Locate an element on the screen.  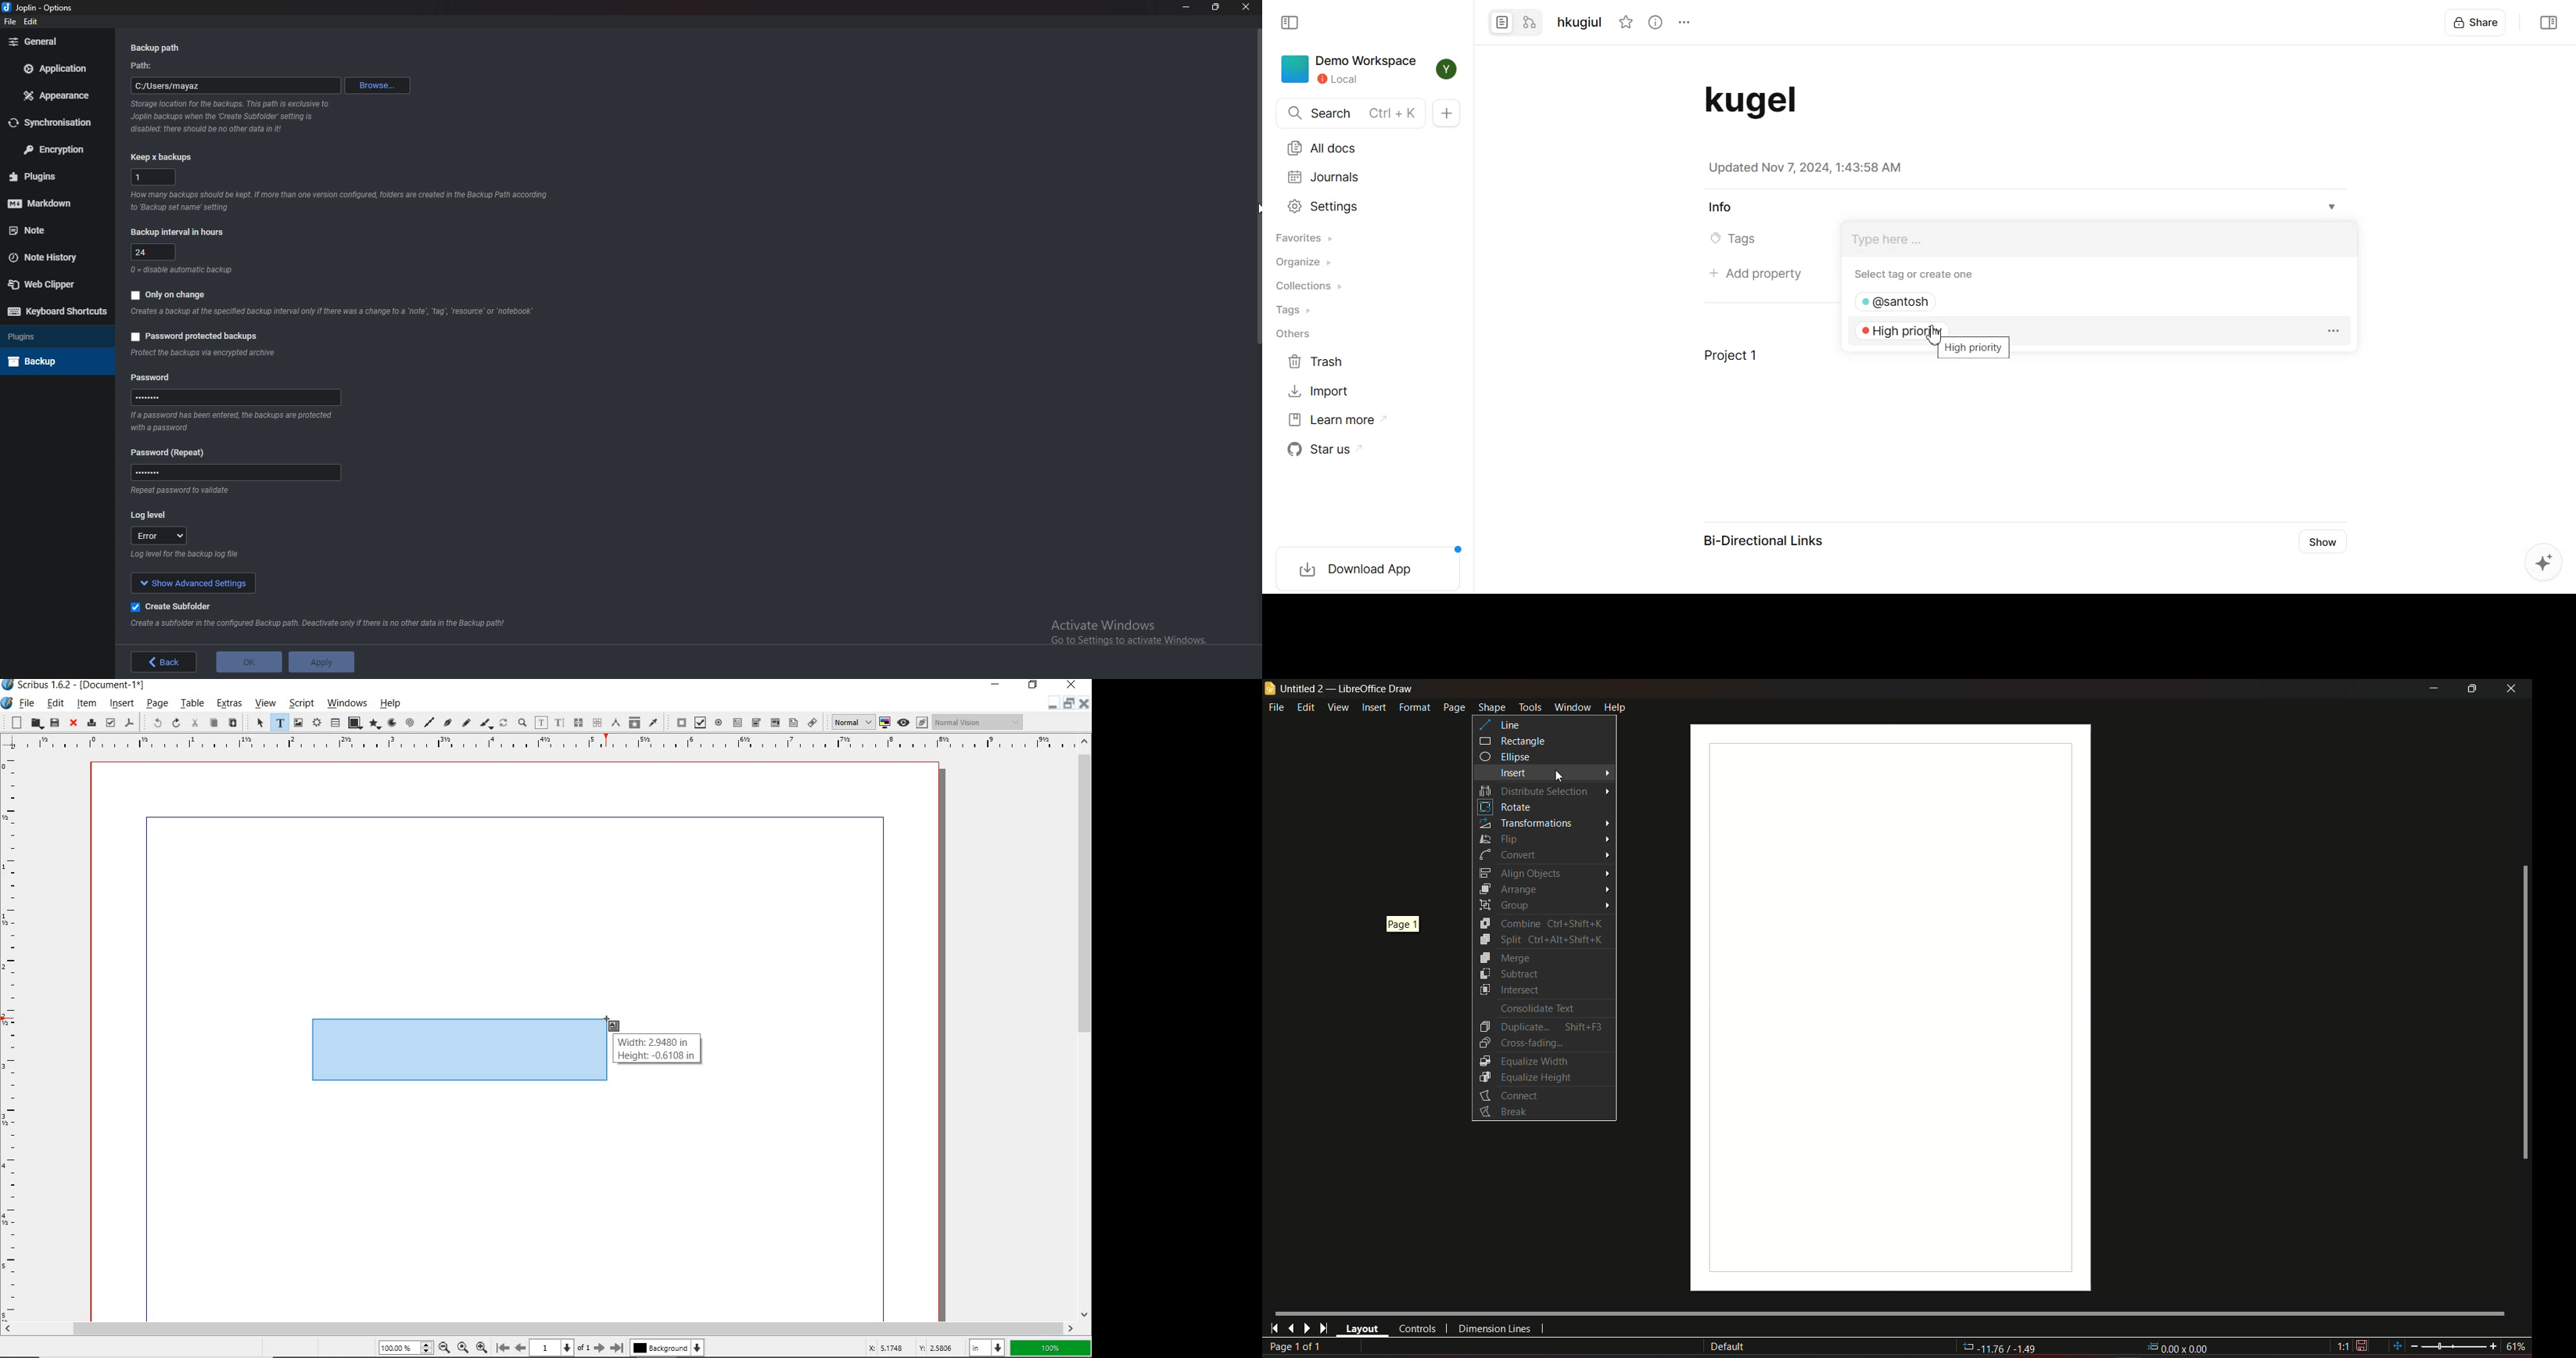
Info is located at coordinates (188, 555).